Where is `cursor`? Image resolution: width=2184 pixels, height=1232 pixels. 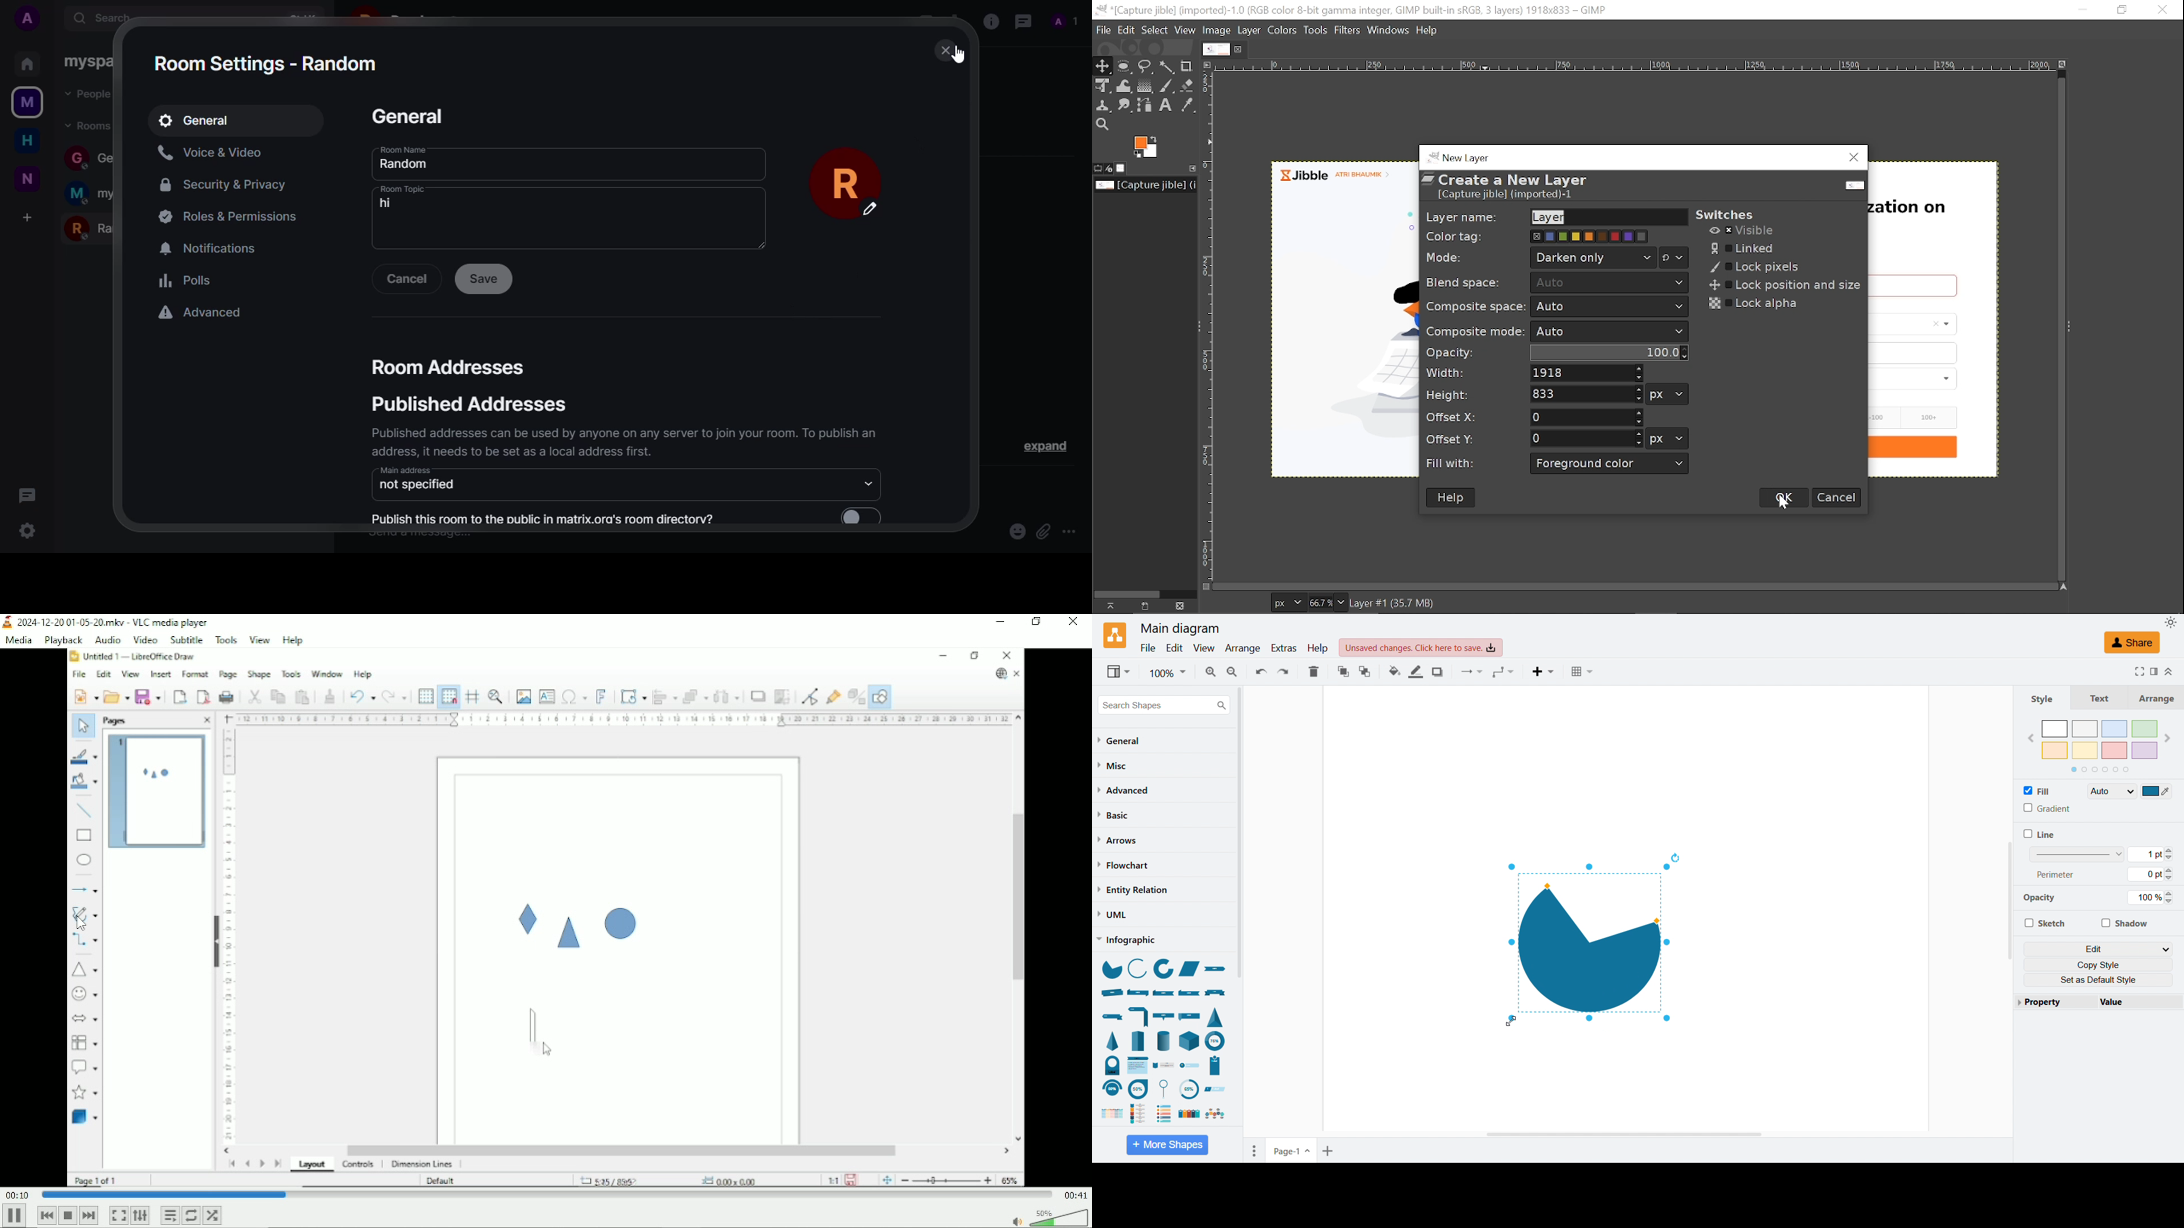
cursor is located at coordinates (1787, 512).